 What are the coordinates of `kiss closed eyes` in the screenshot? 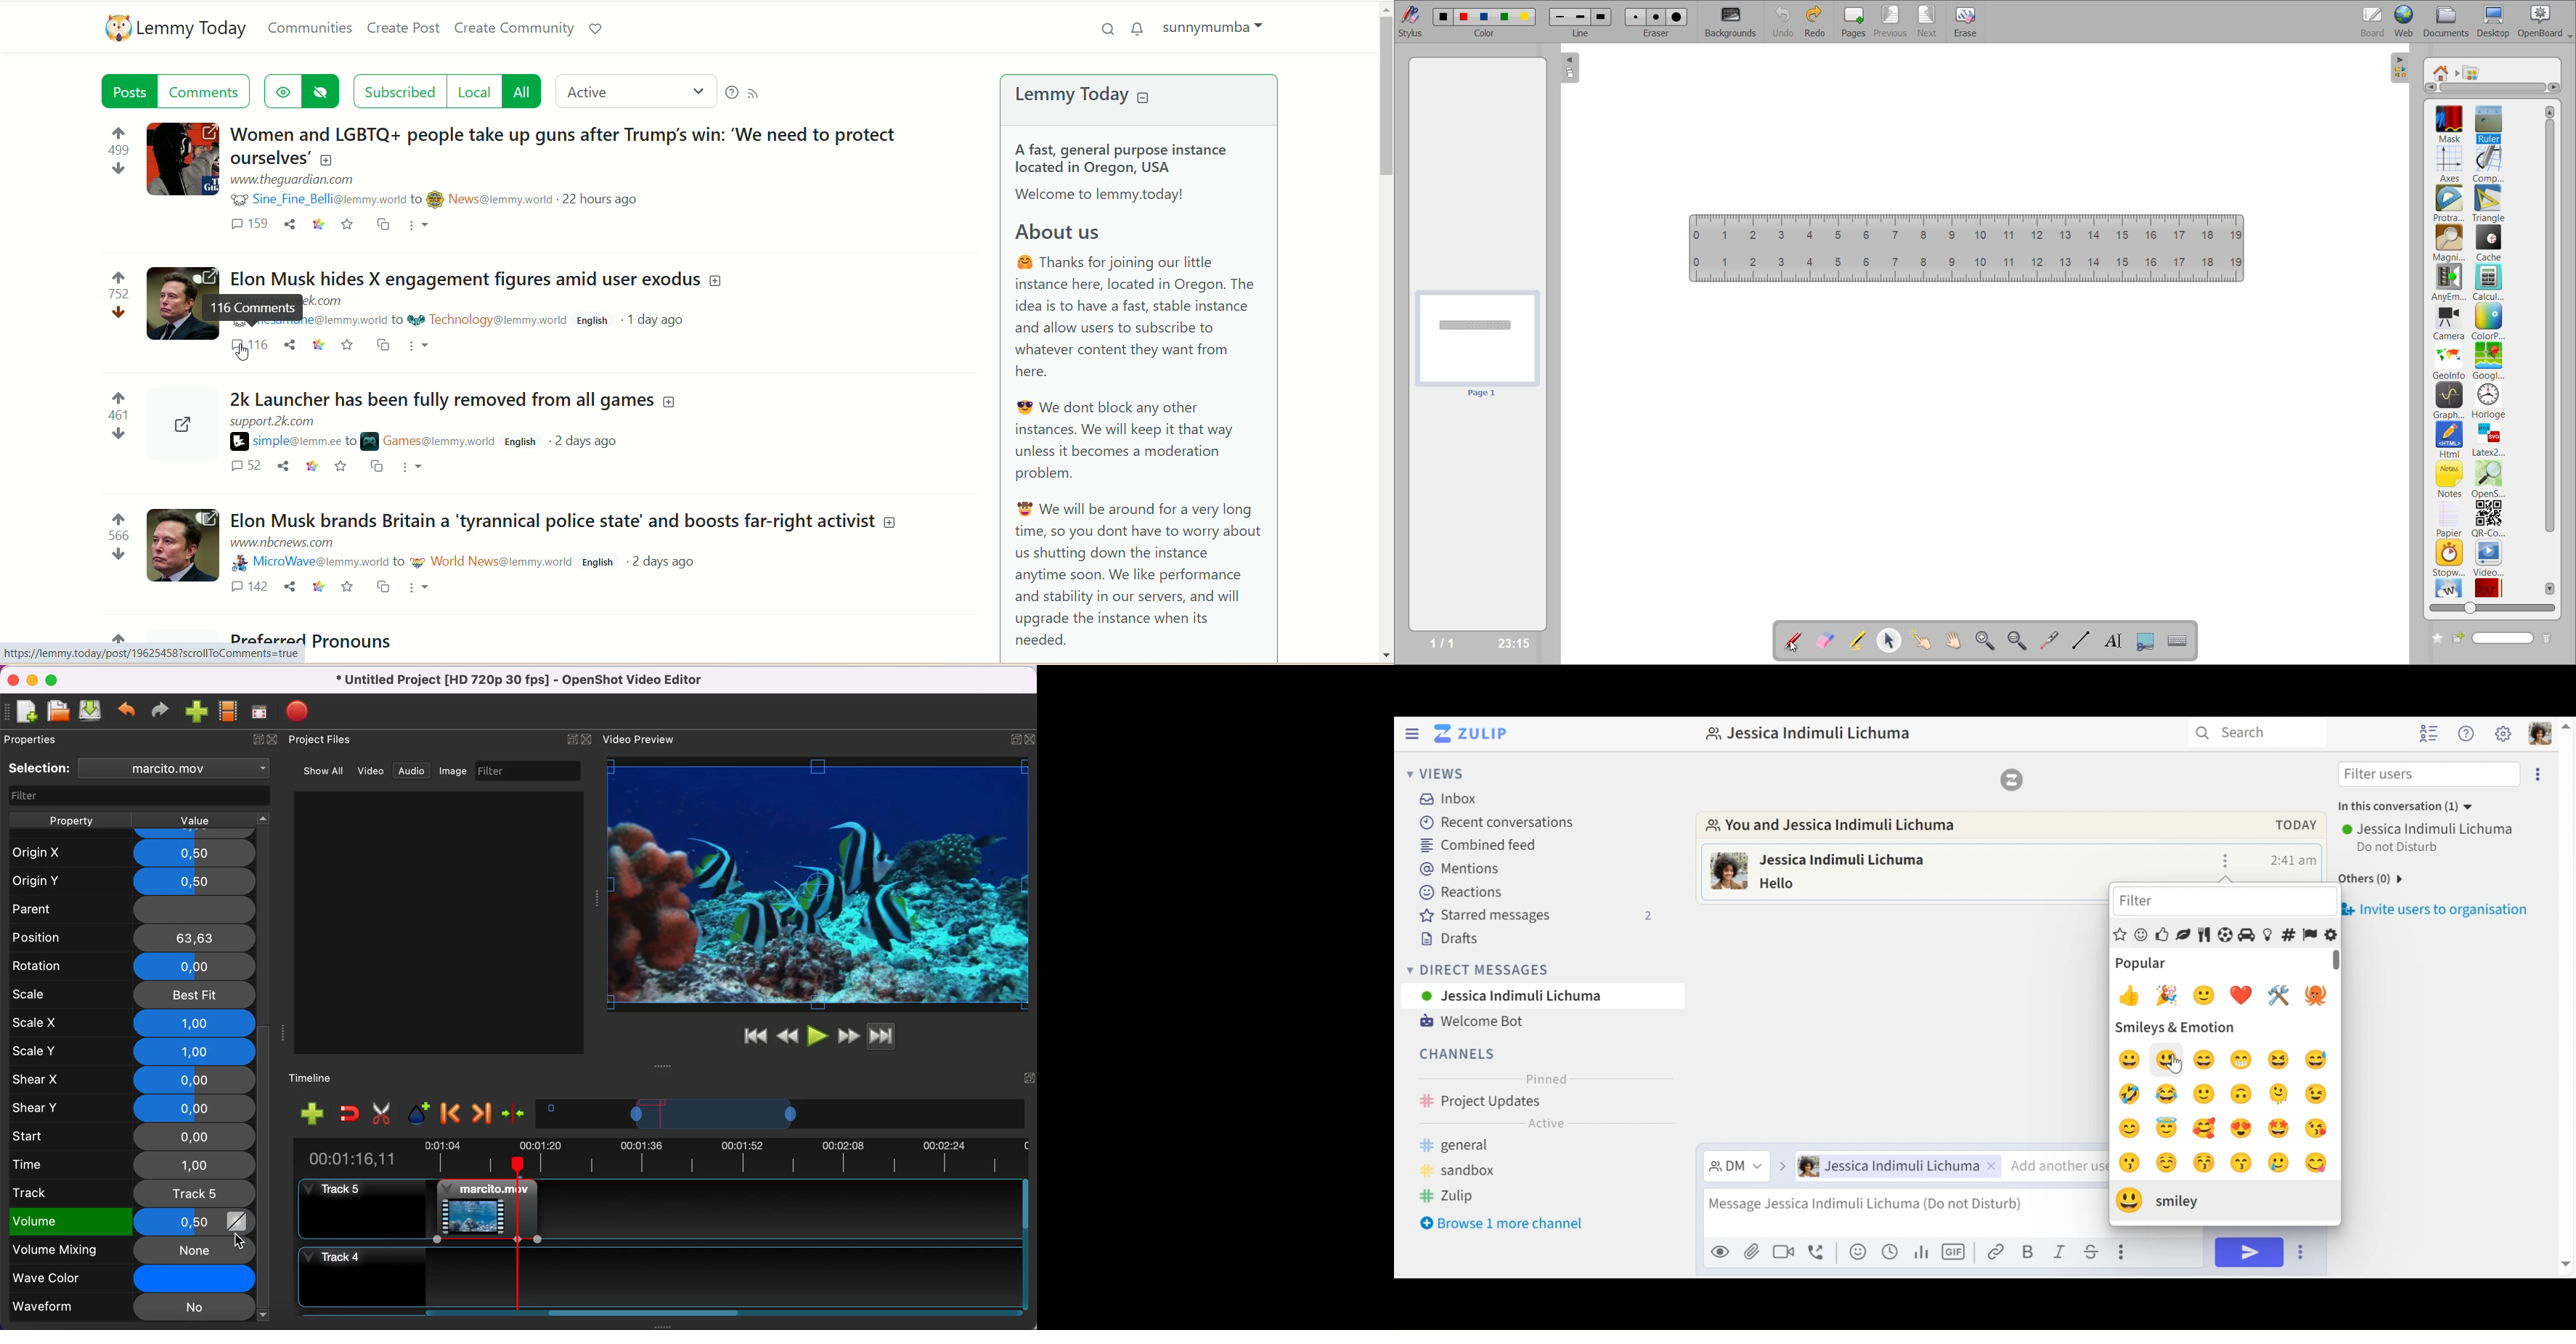 It's located at (2201, 1163).